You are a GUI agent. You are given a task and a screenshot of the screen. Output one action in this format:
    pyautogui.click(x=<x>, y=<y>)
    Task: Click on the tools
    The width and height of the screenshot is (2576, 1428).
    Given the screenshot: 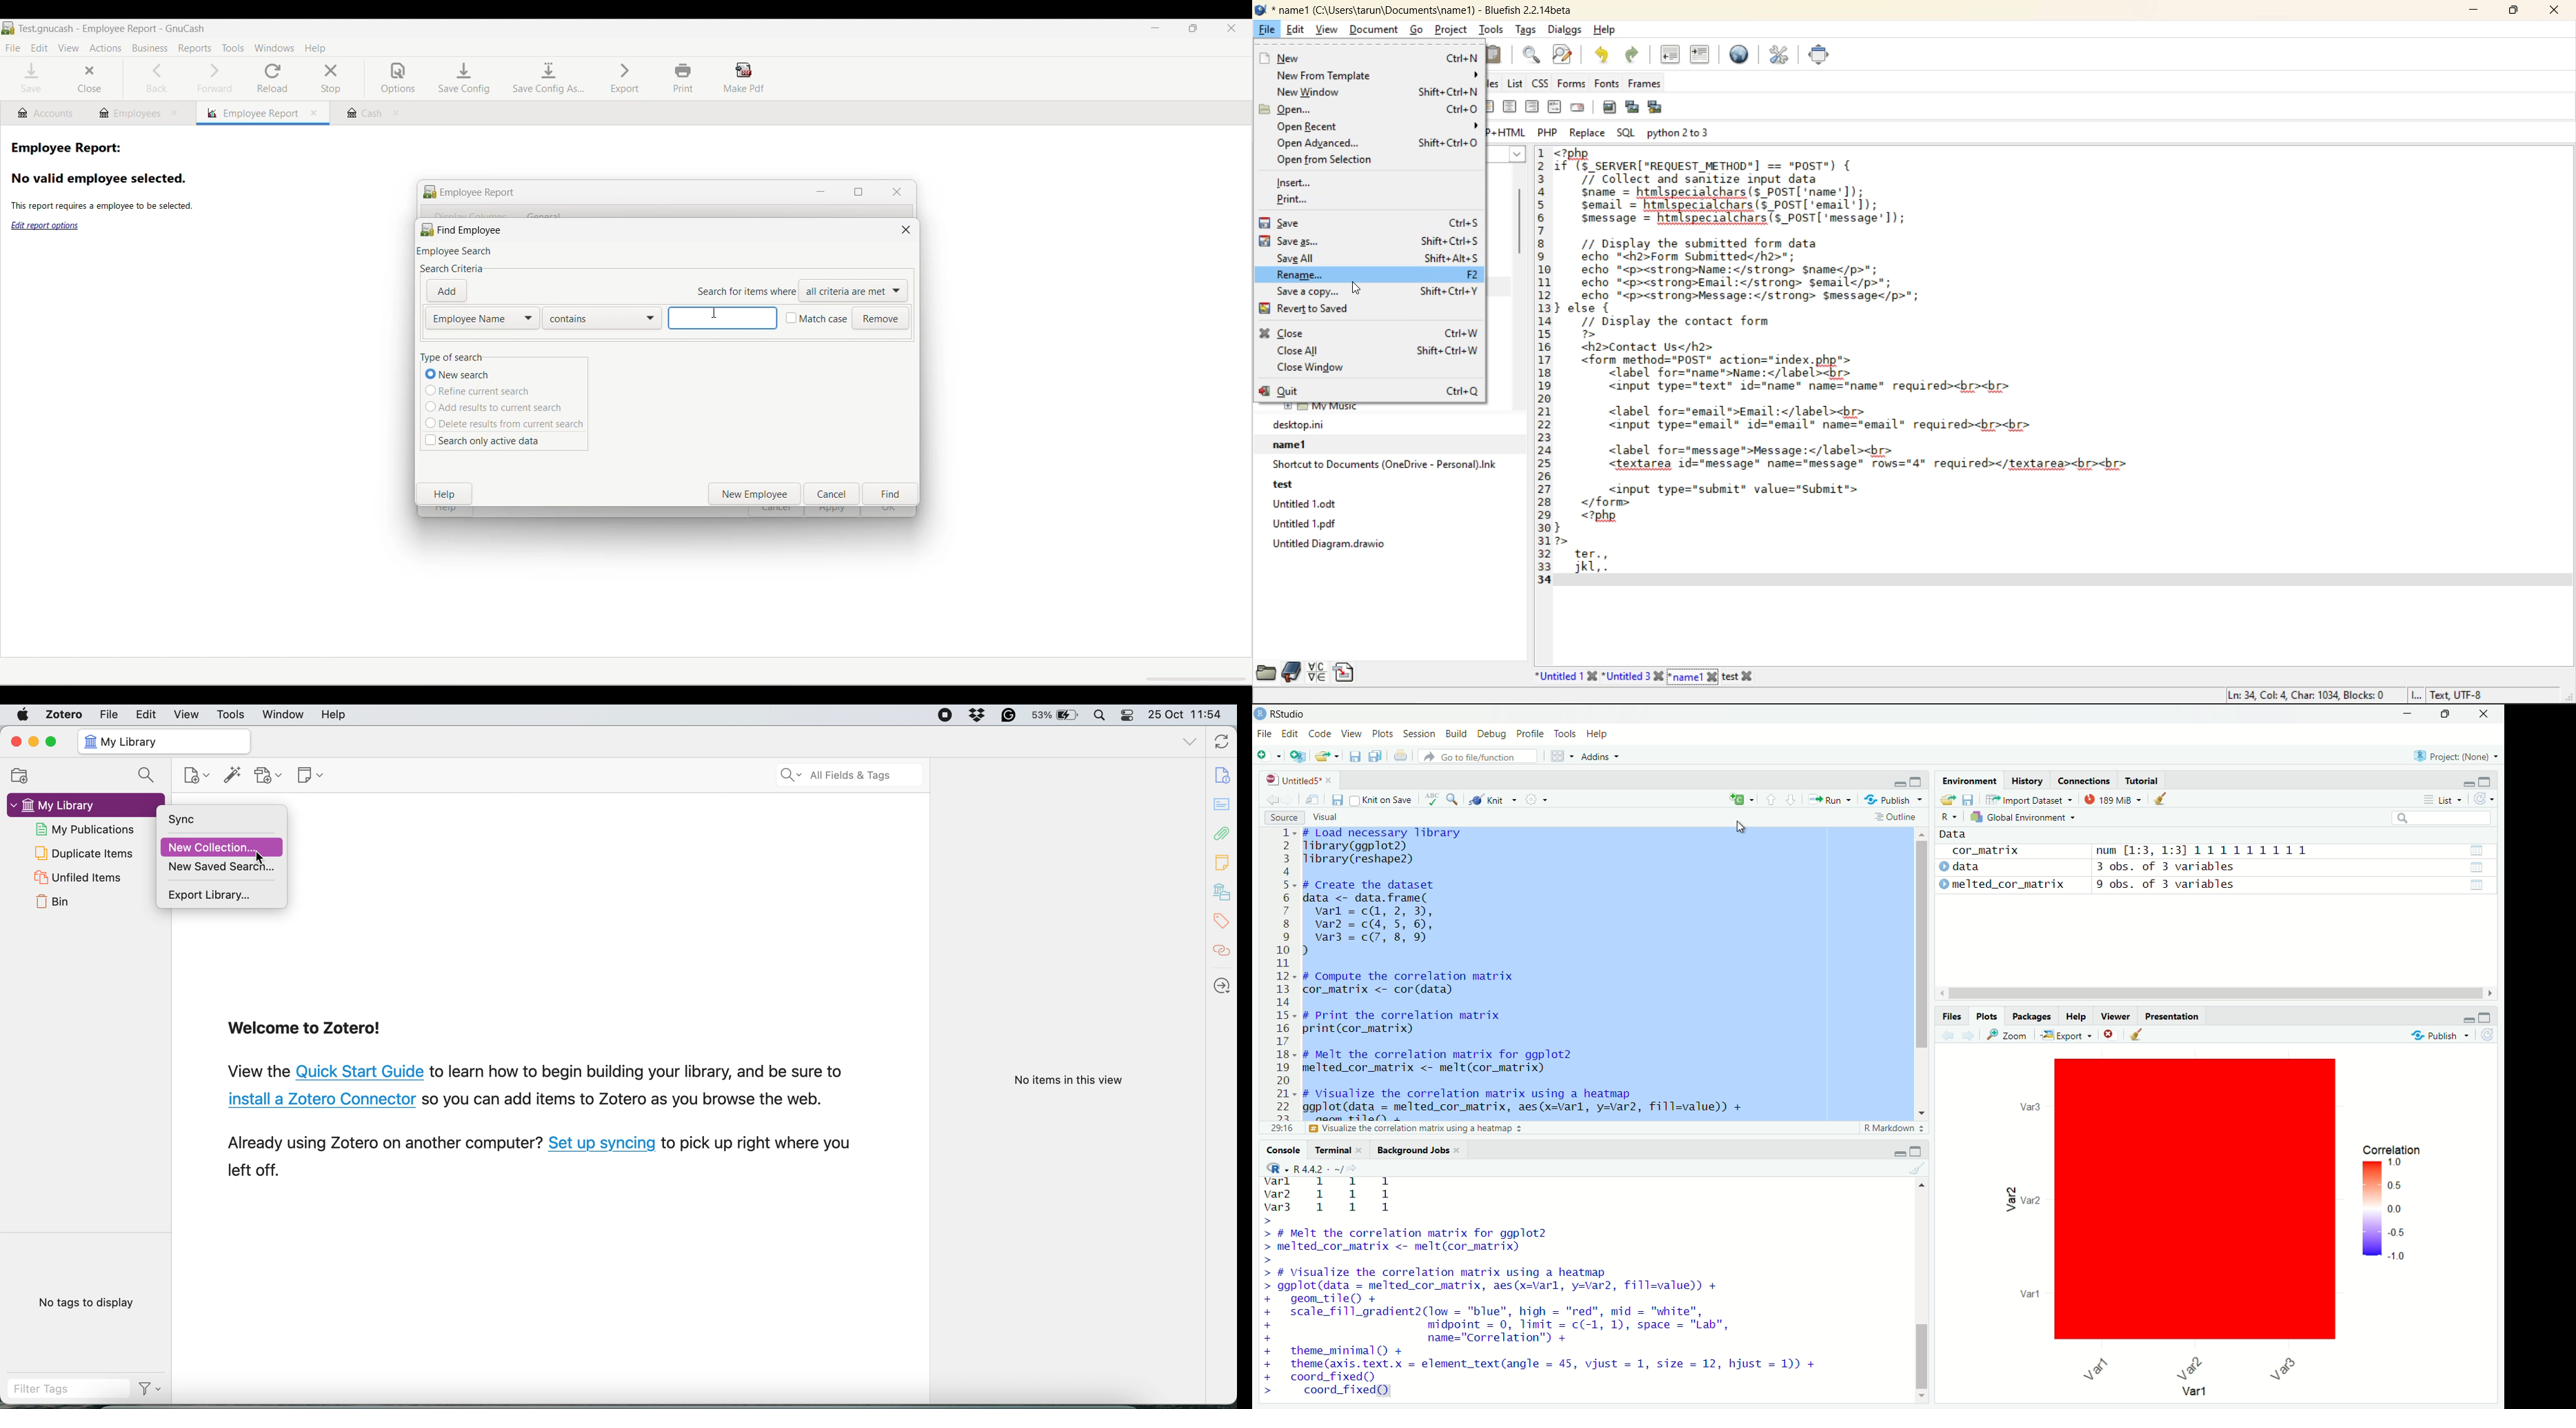 What is the action you would take?
    pyautogui.click(x=1565, y=735)
    